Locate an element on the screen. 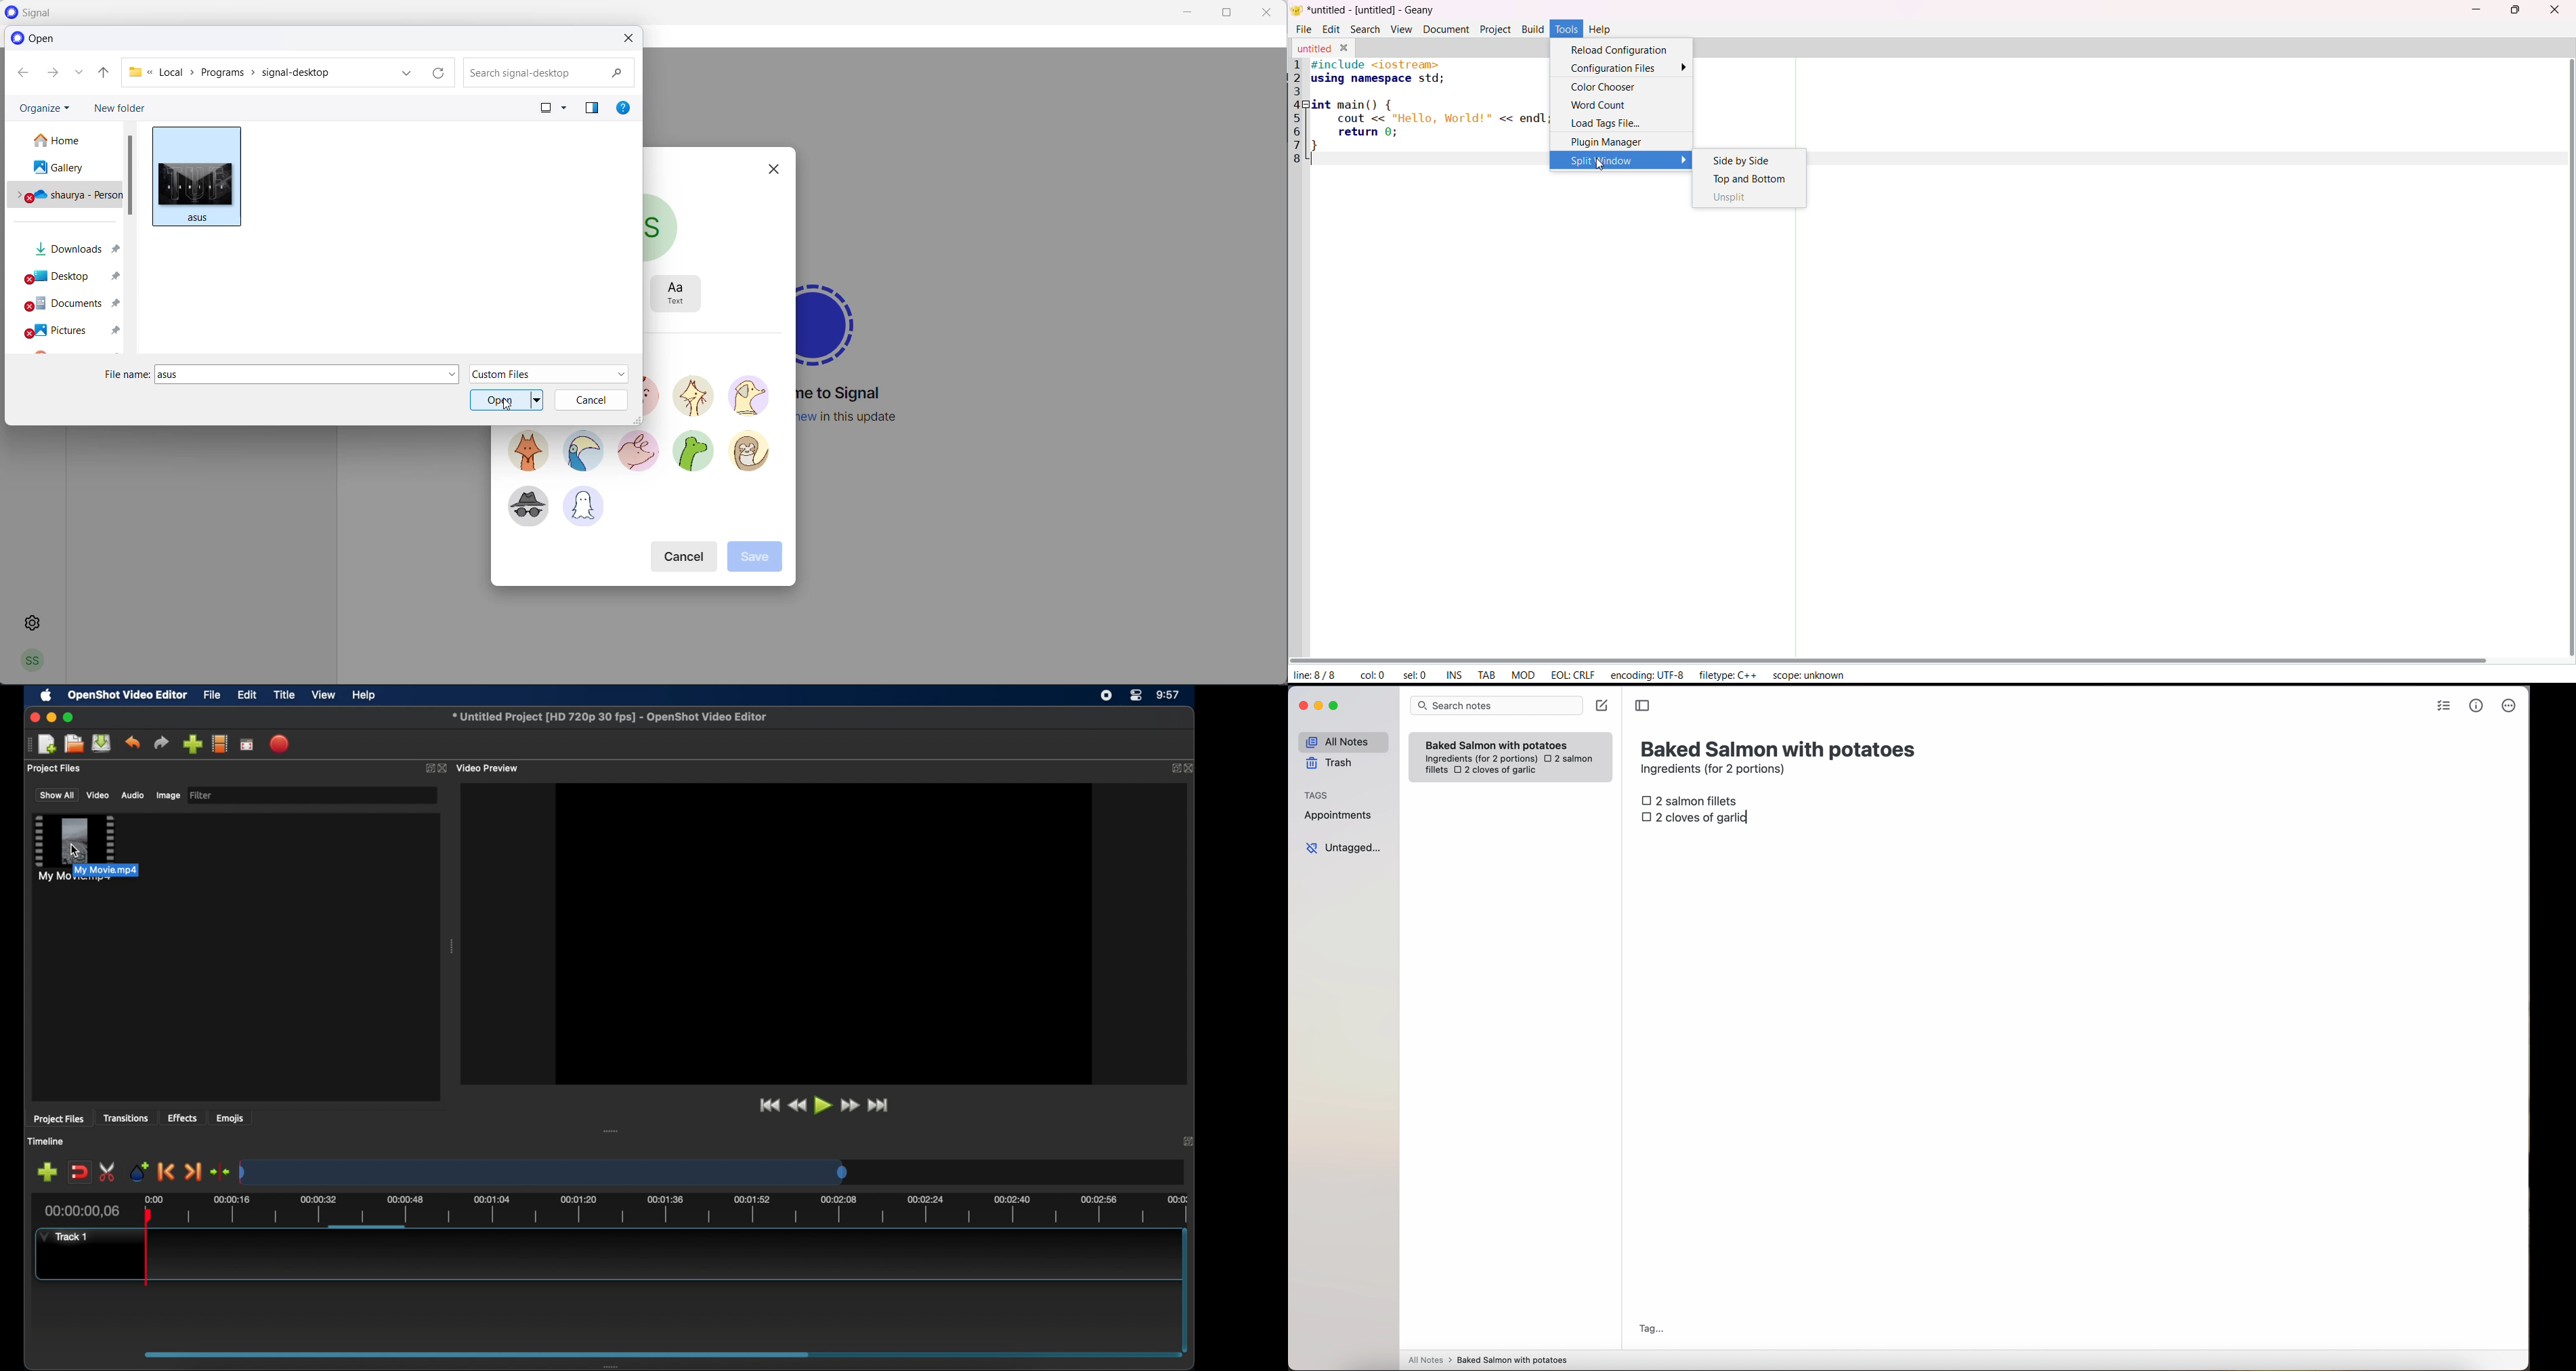  maximize is located at coordinates (2517, 11).